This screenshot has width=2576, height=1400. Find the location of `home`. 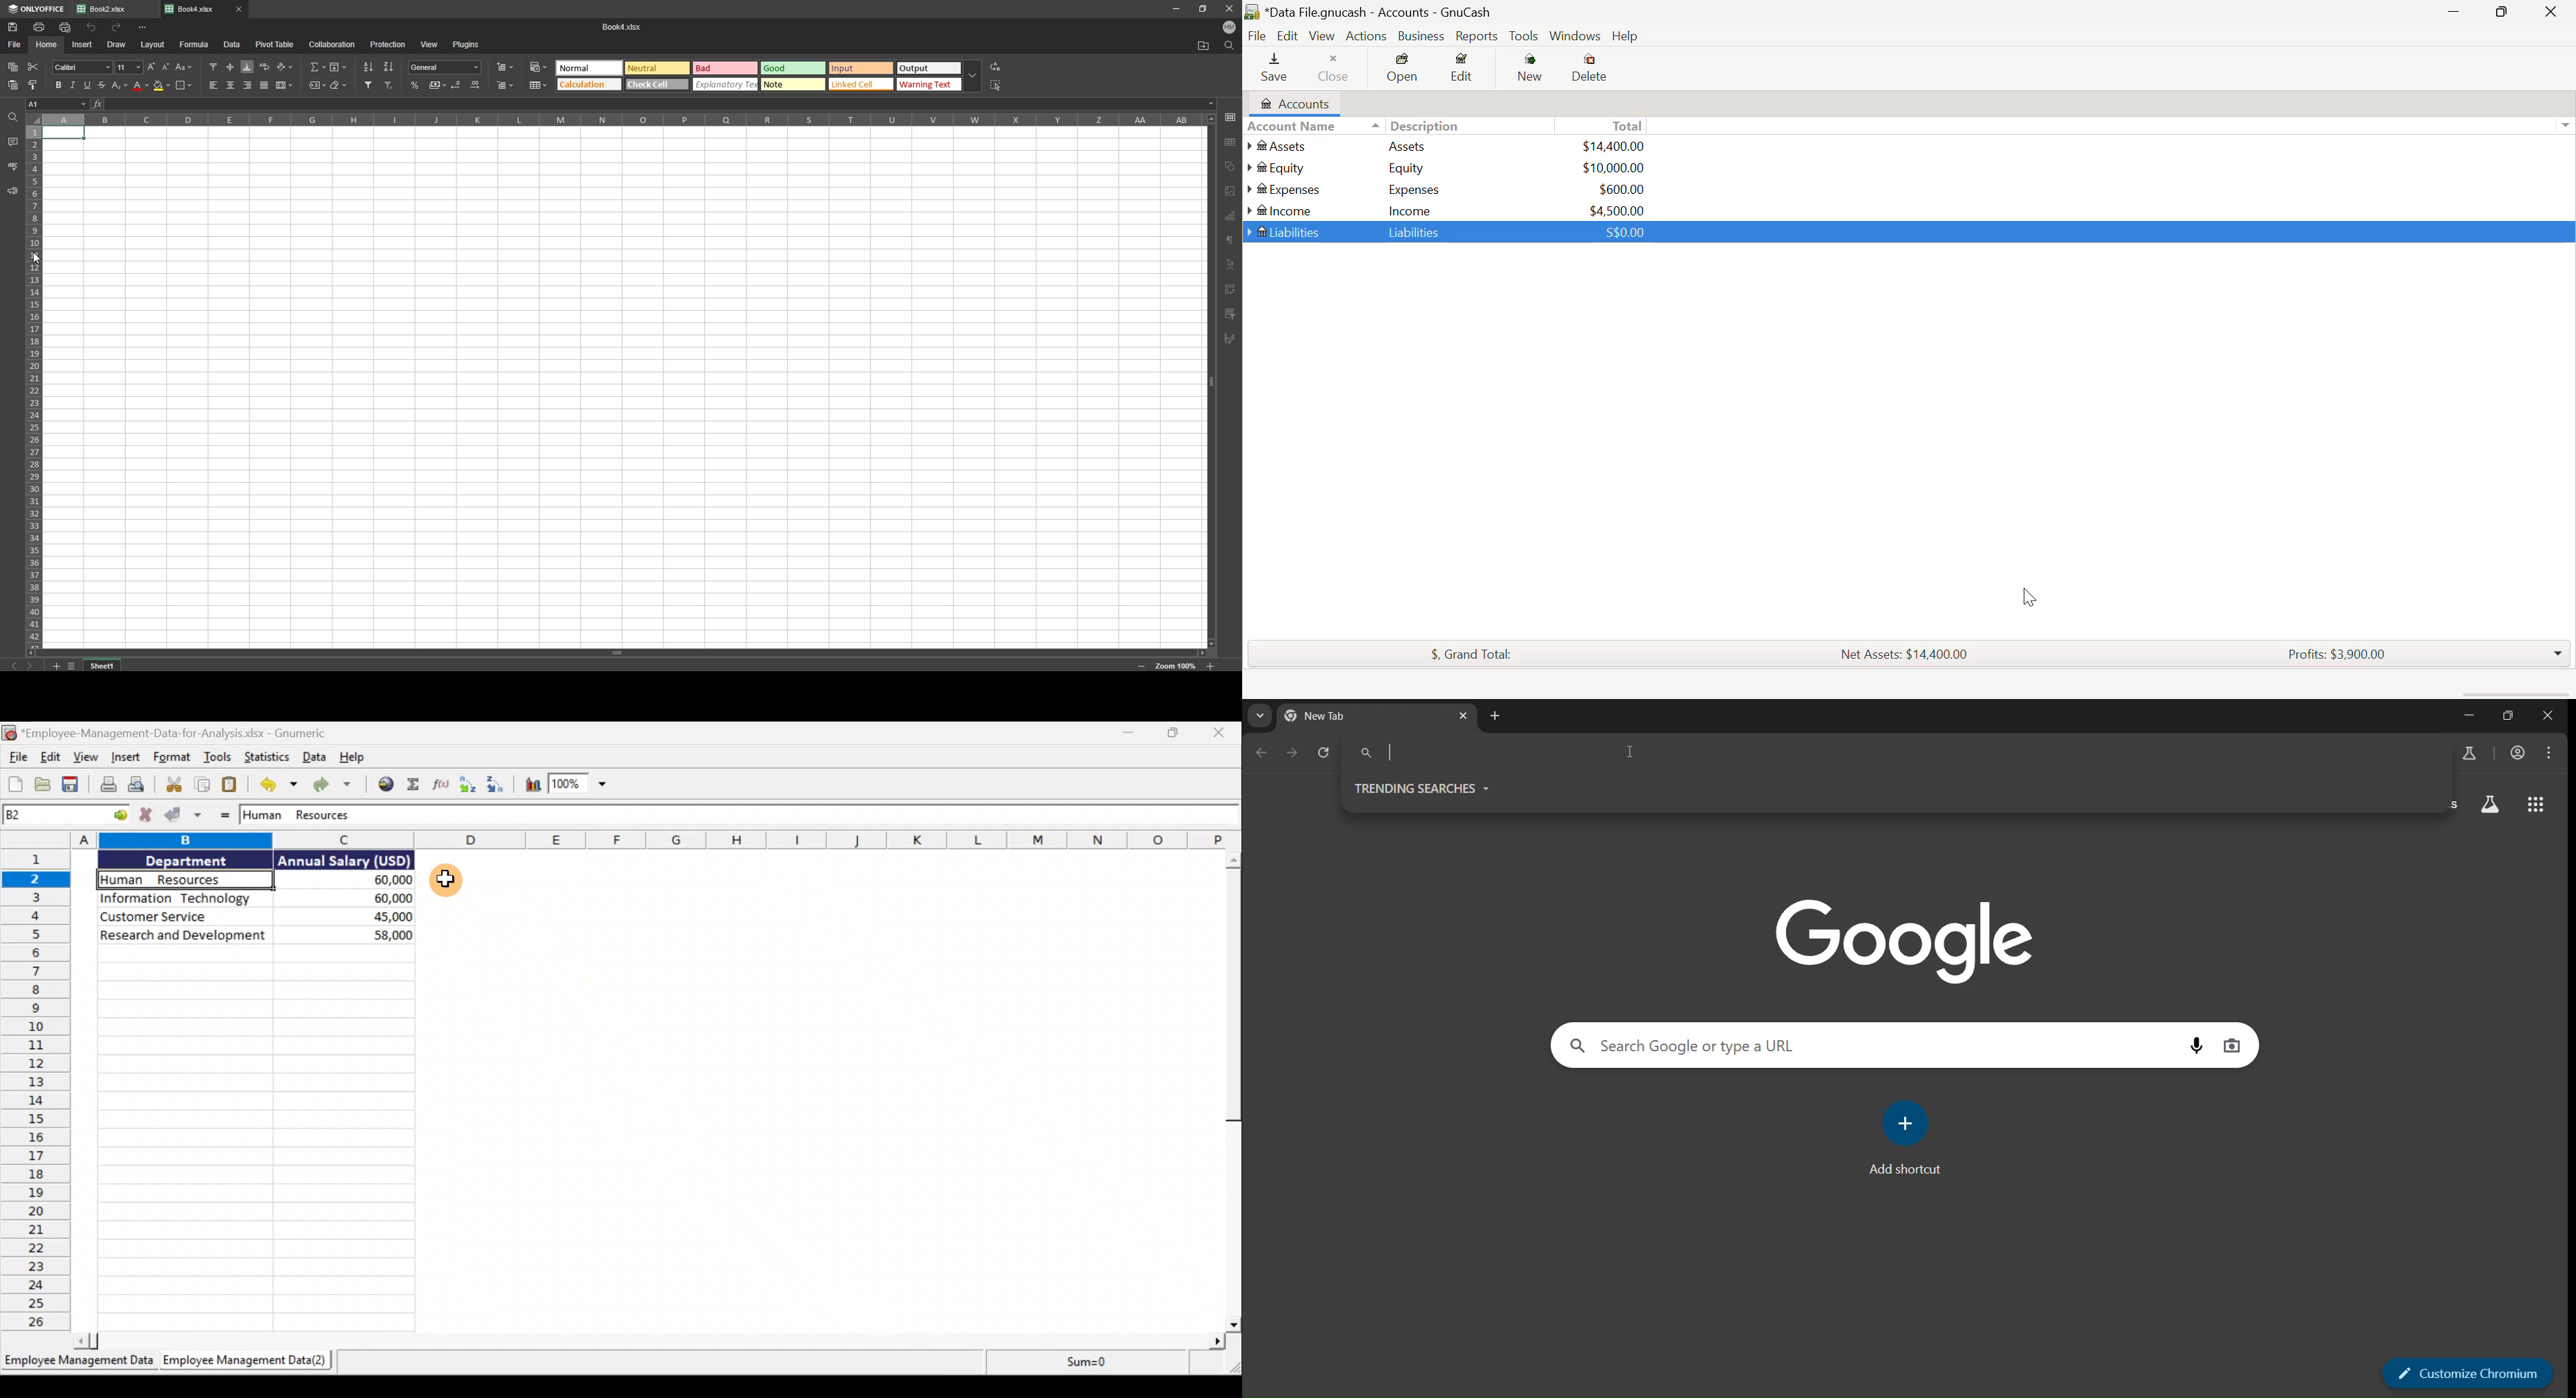

home is located at coordinates (47, 45).